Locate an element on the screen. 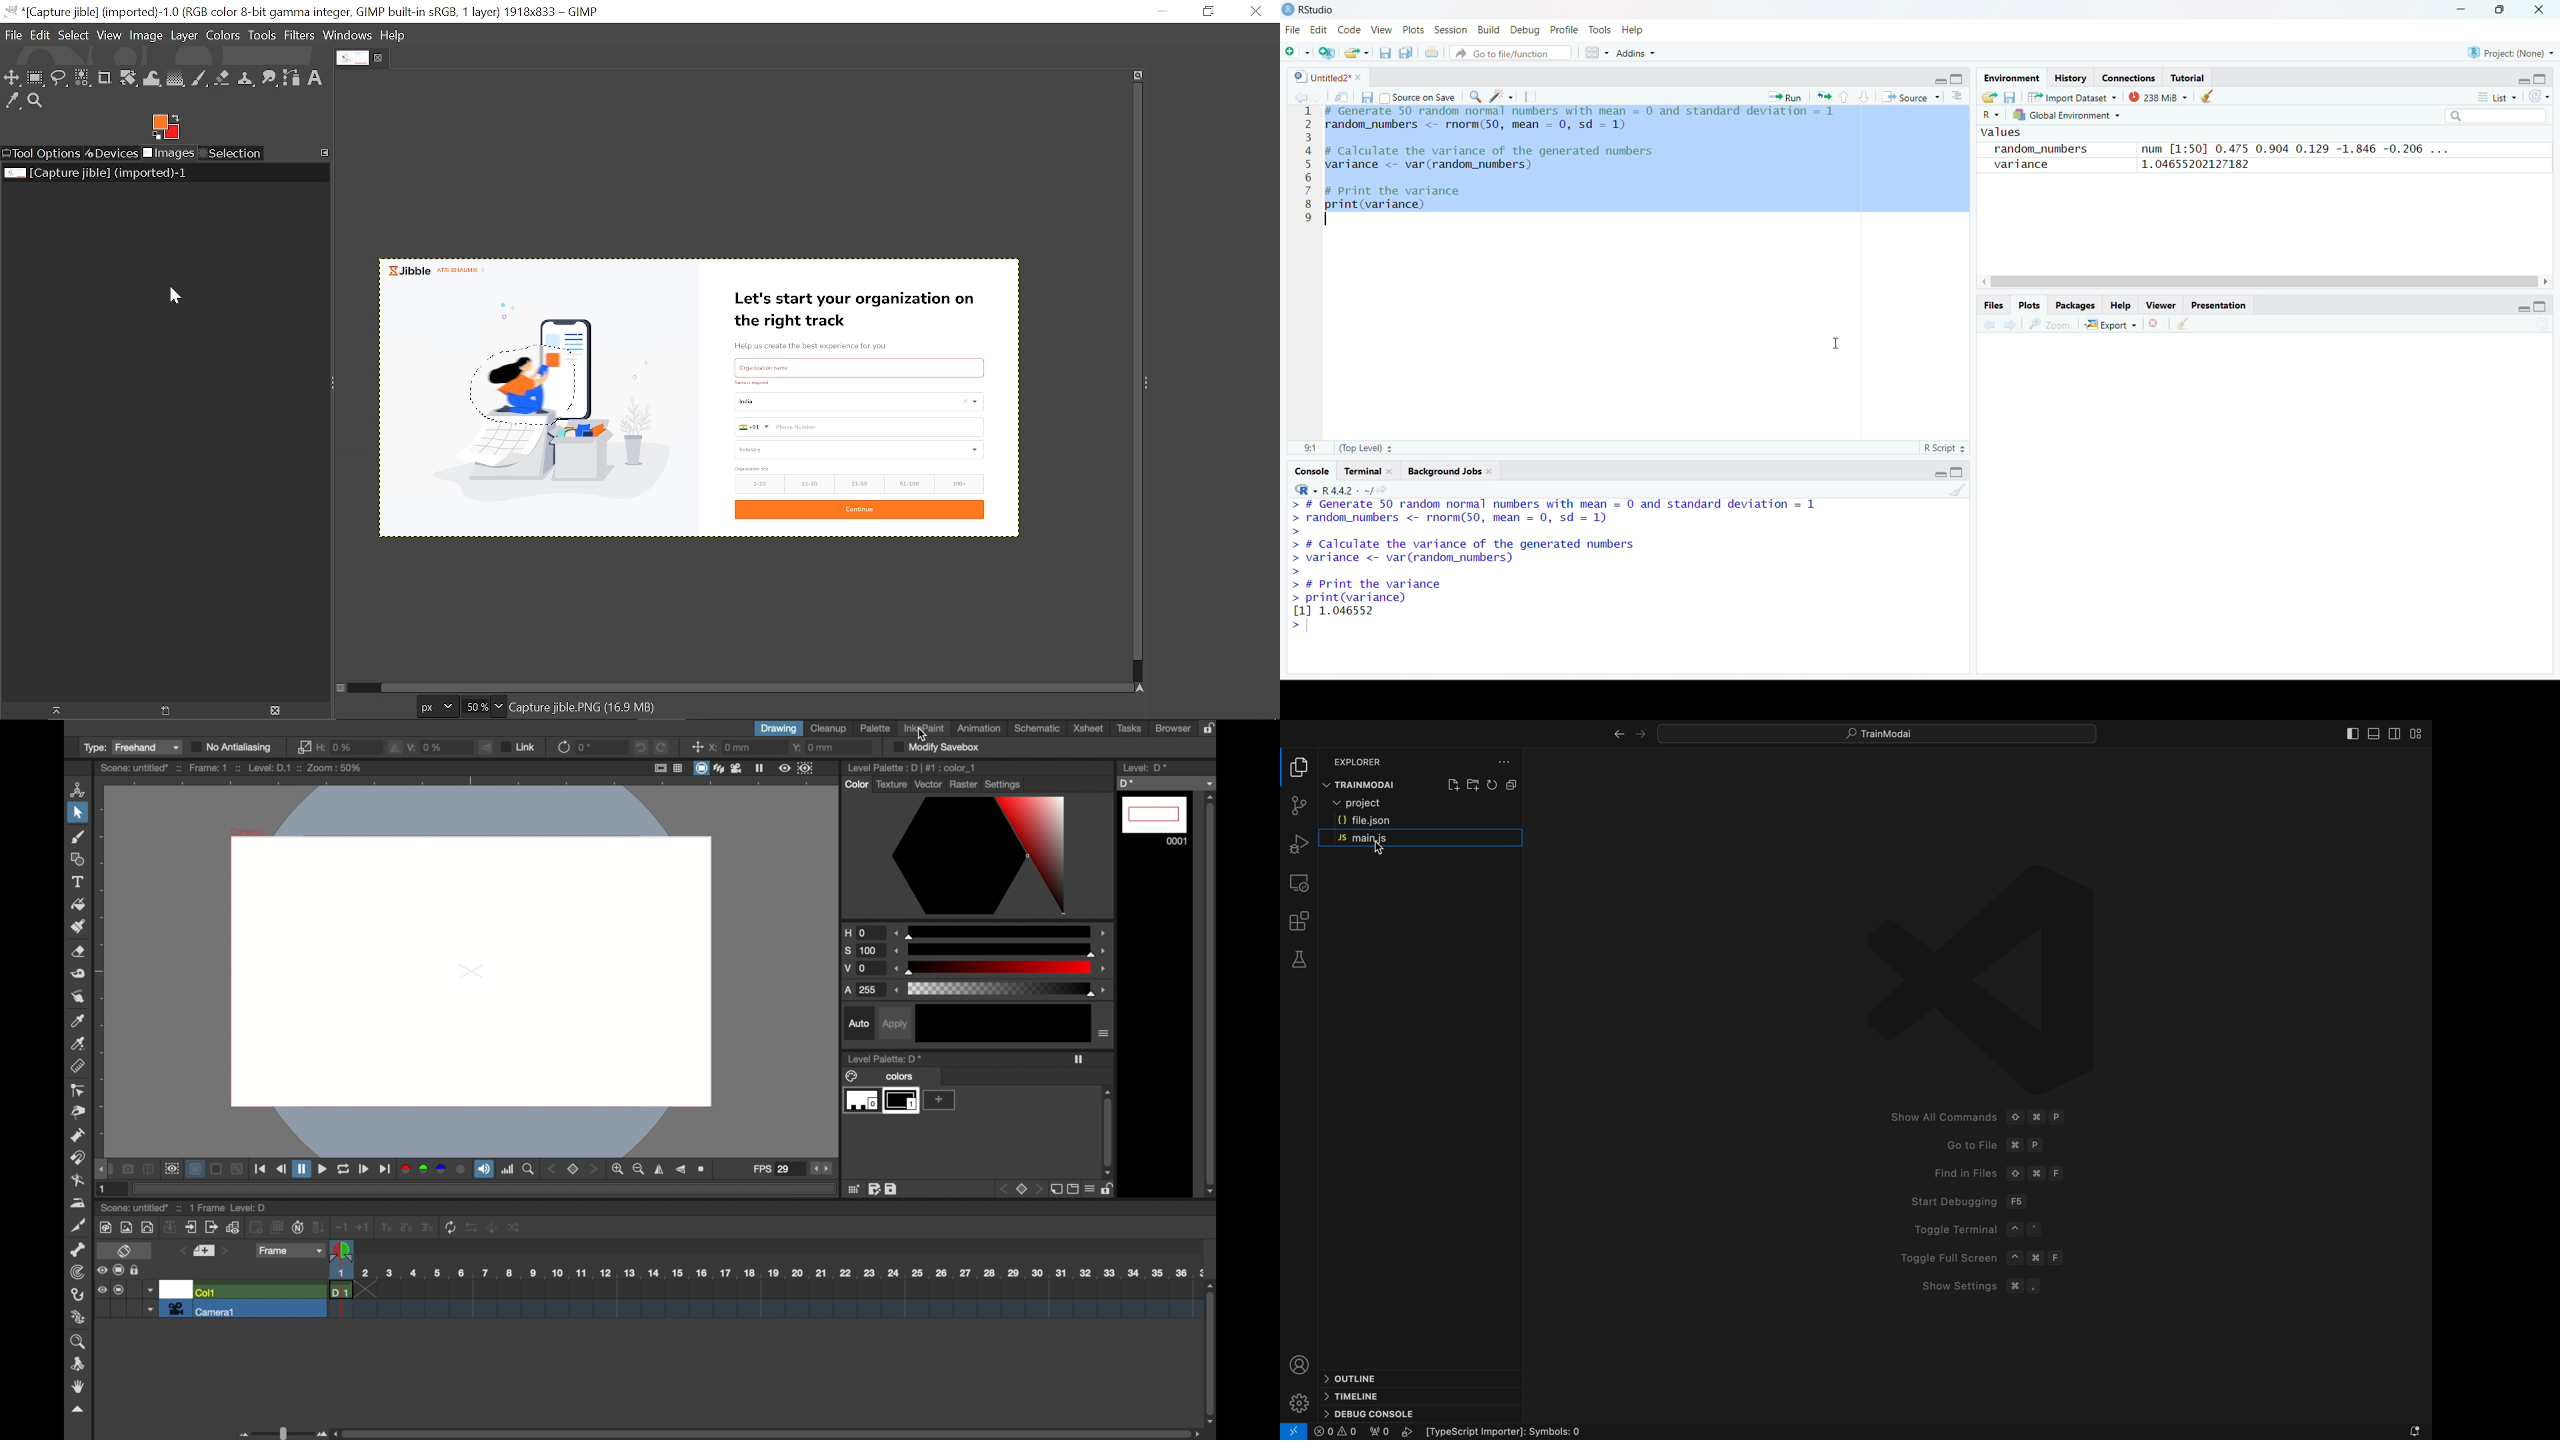  cursor is located at coordinates (1836, 343).